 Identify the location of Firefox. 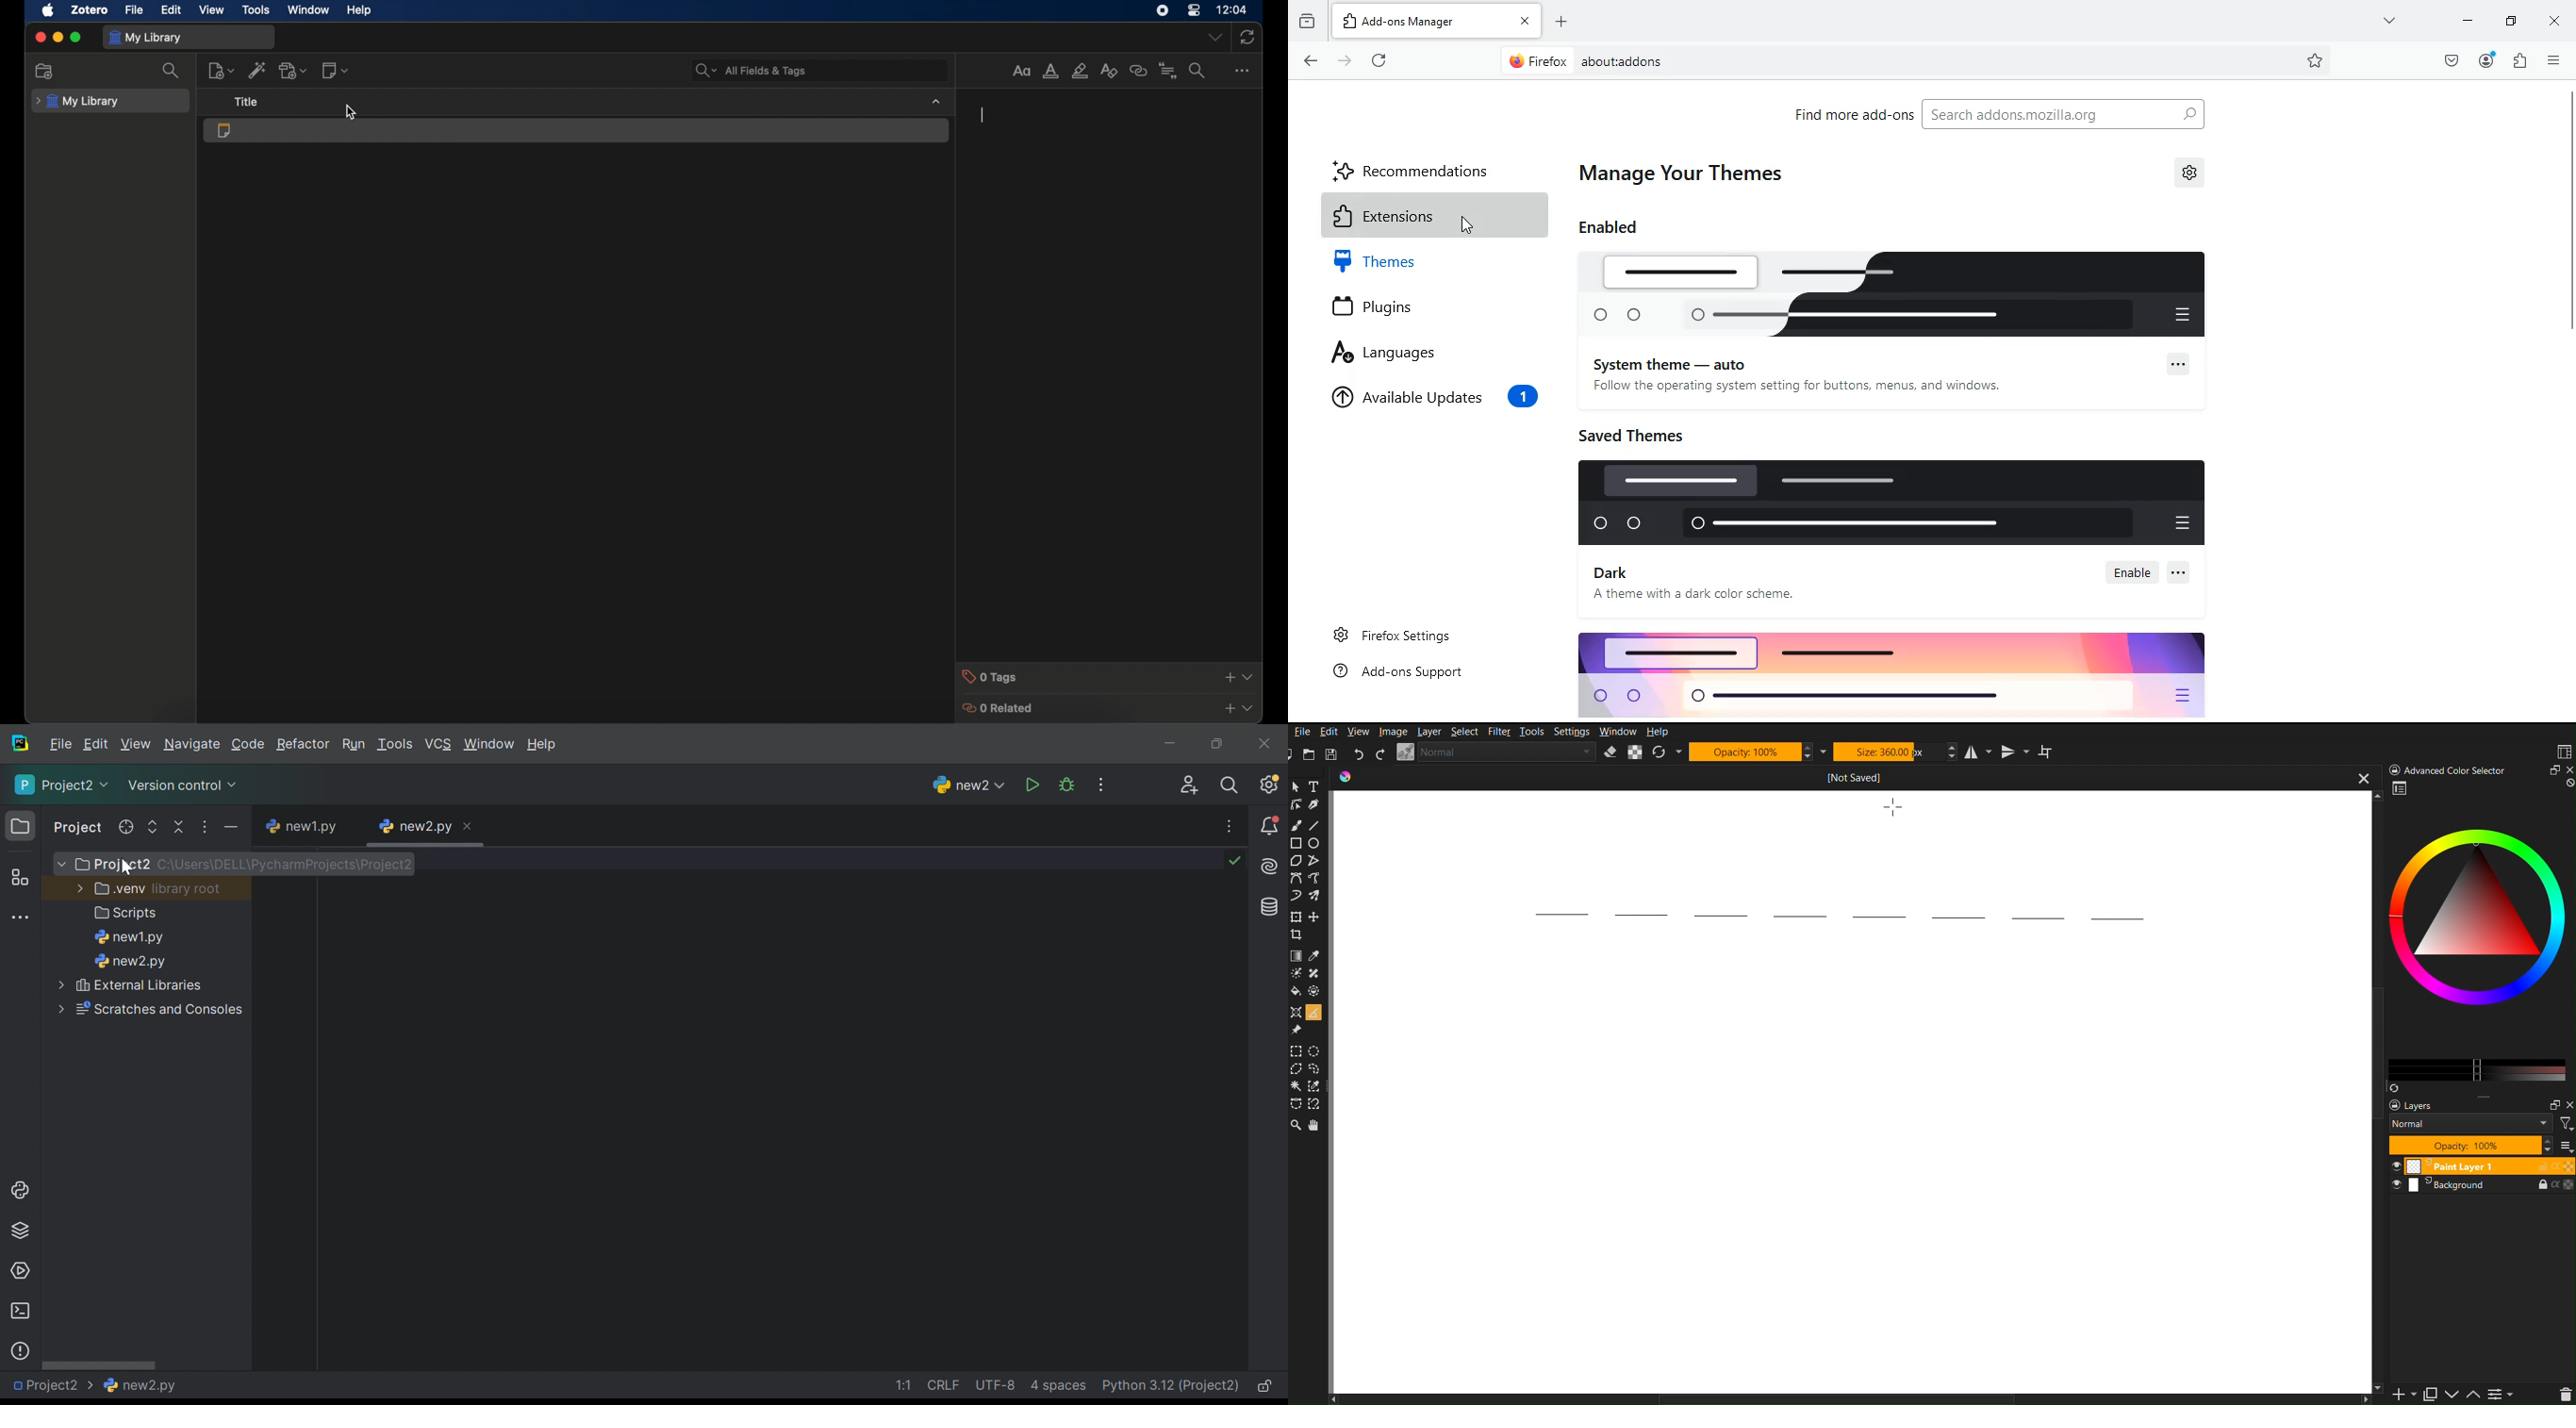
(1539, 61).